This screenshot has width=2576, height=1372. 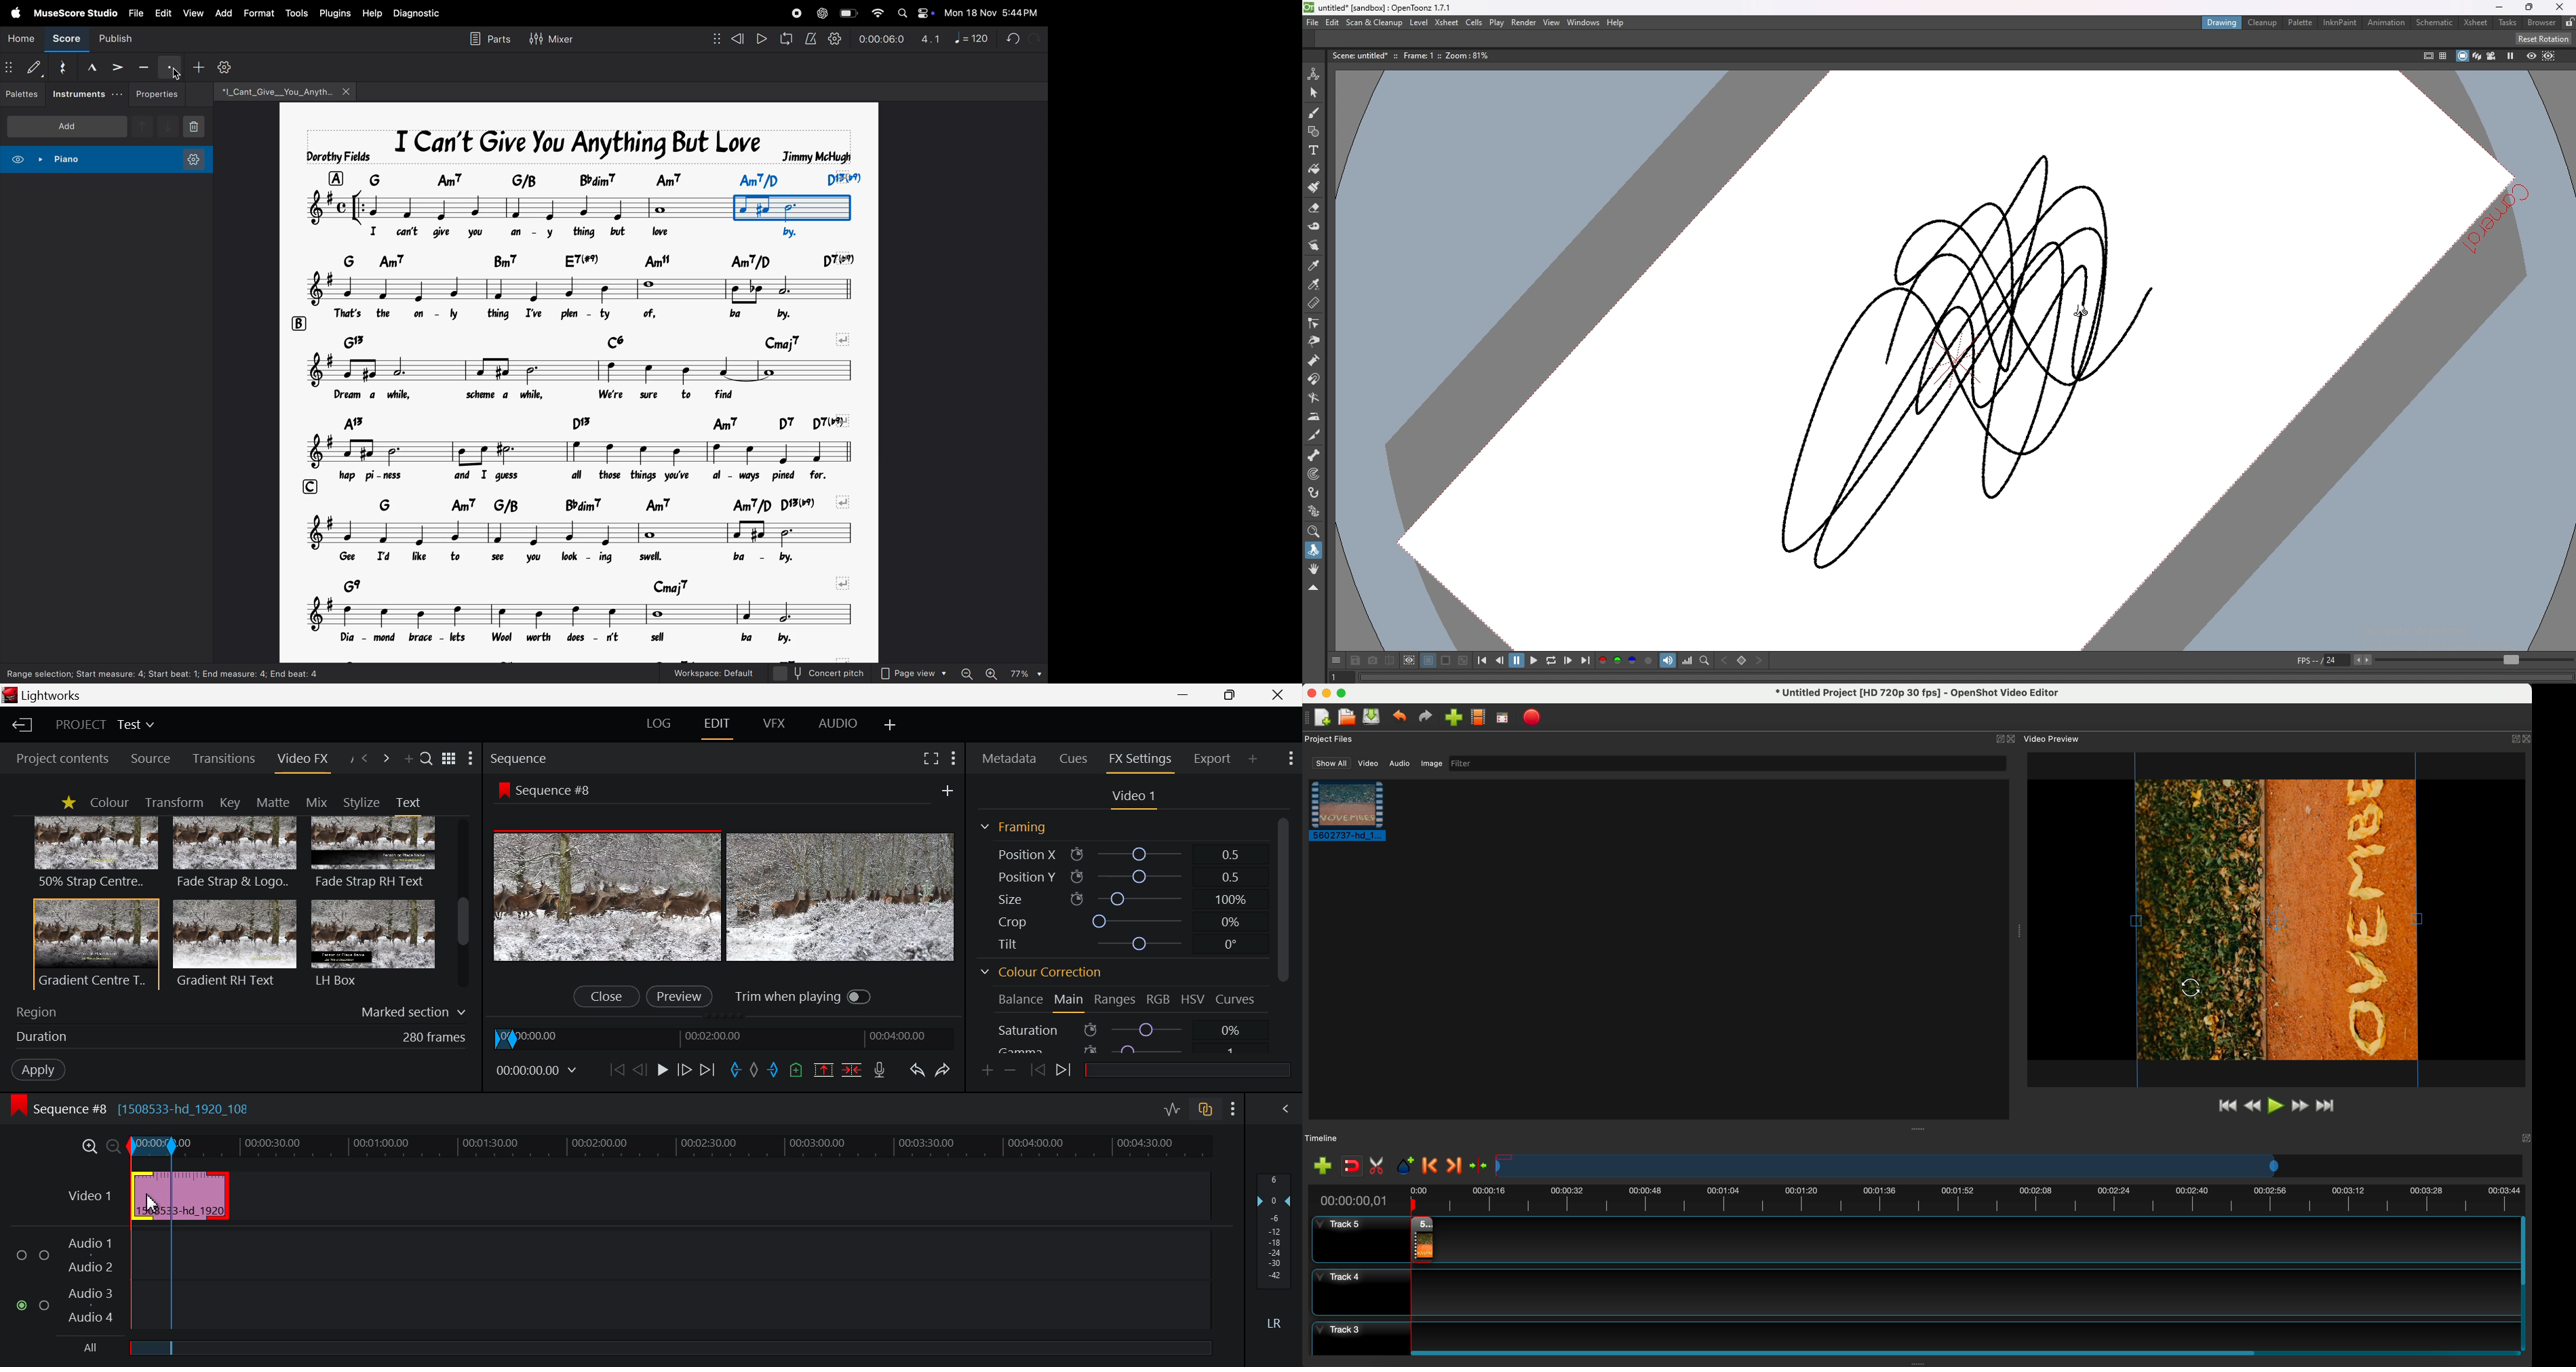 What do you see at coordinates (1552, 22) in the screenshot?
I see `view` at bounding box center [1552, 22].